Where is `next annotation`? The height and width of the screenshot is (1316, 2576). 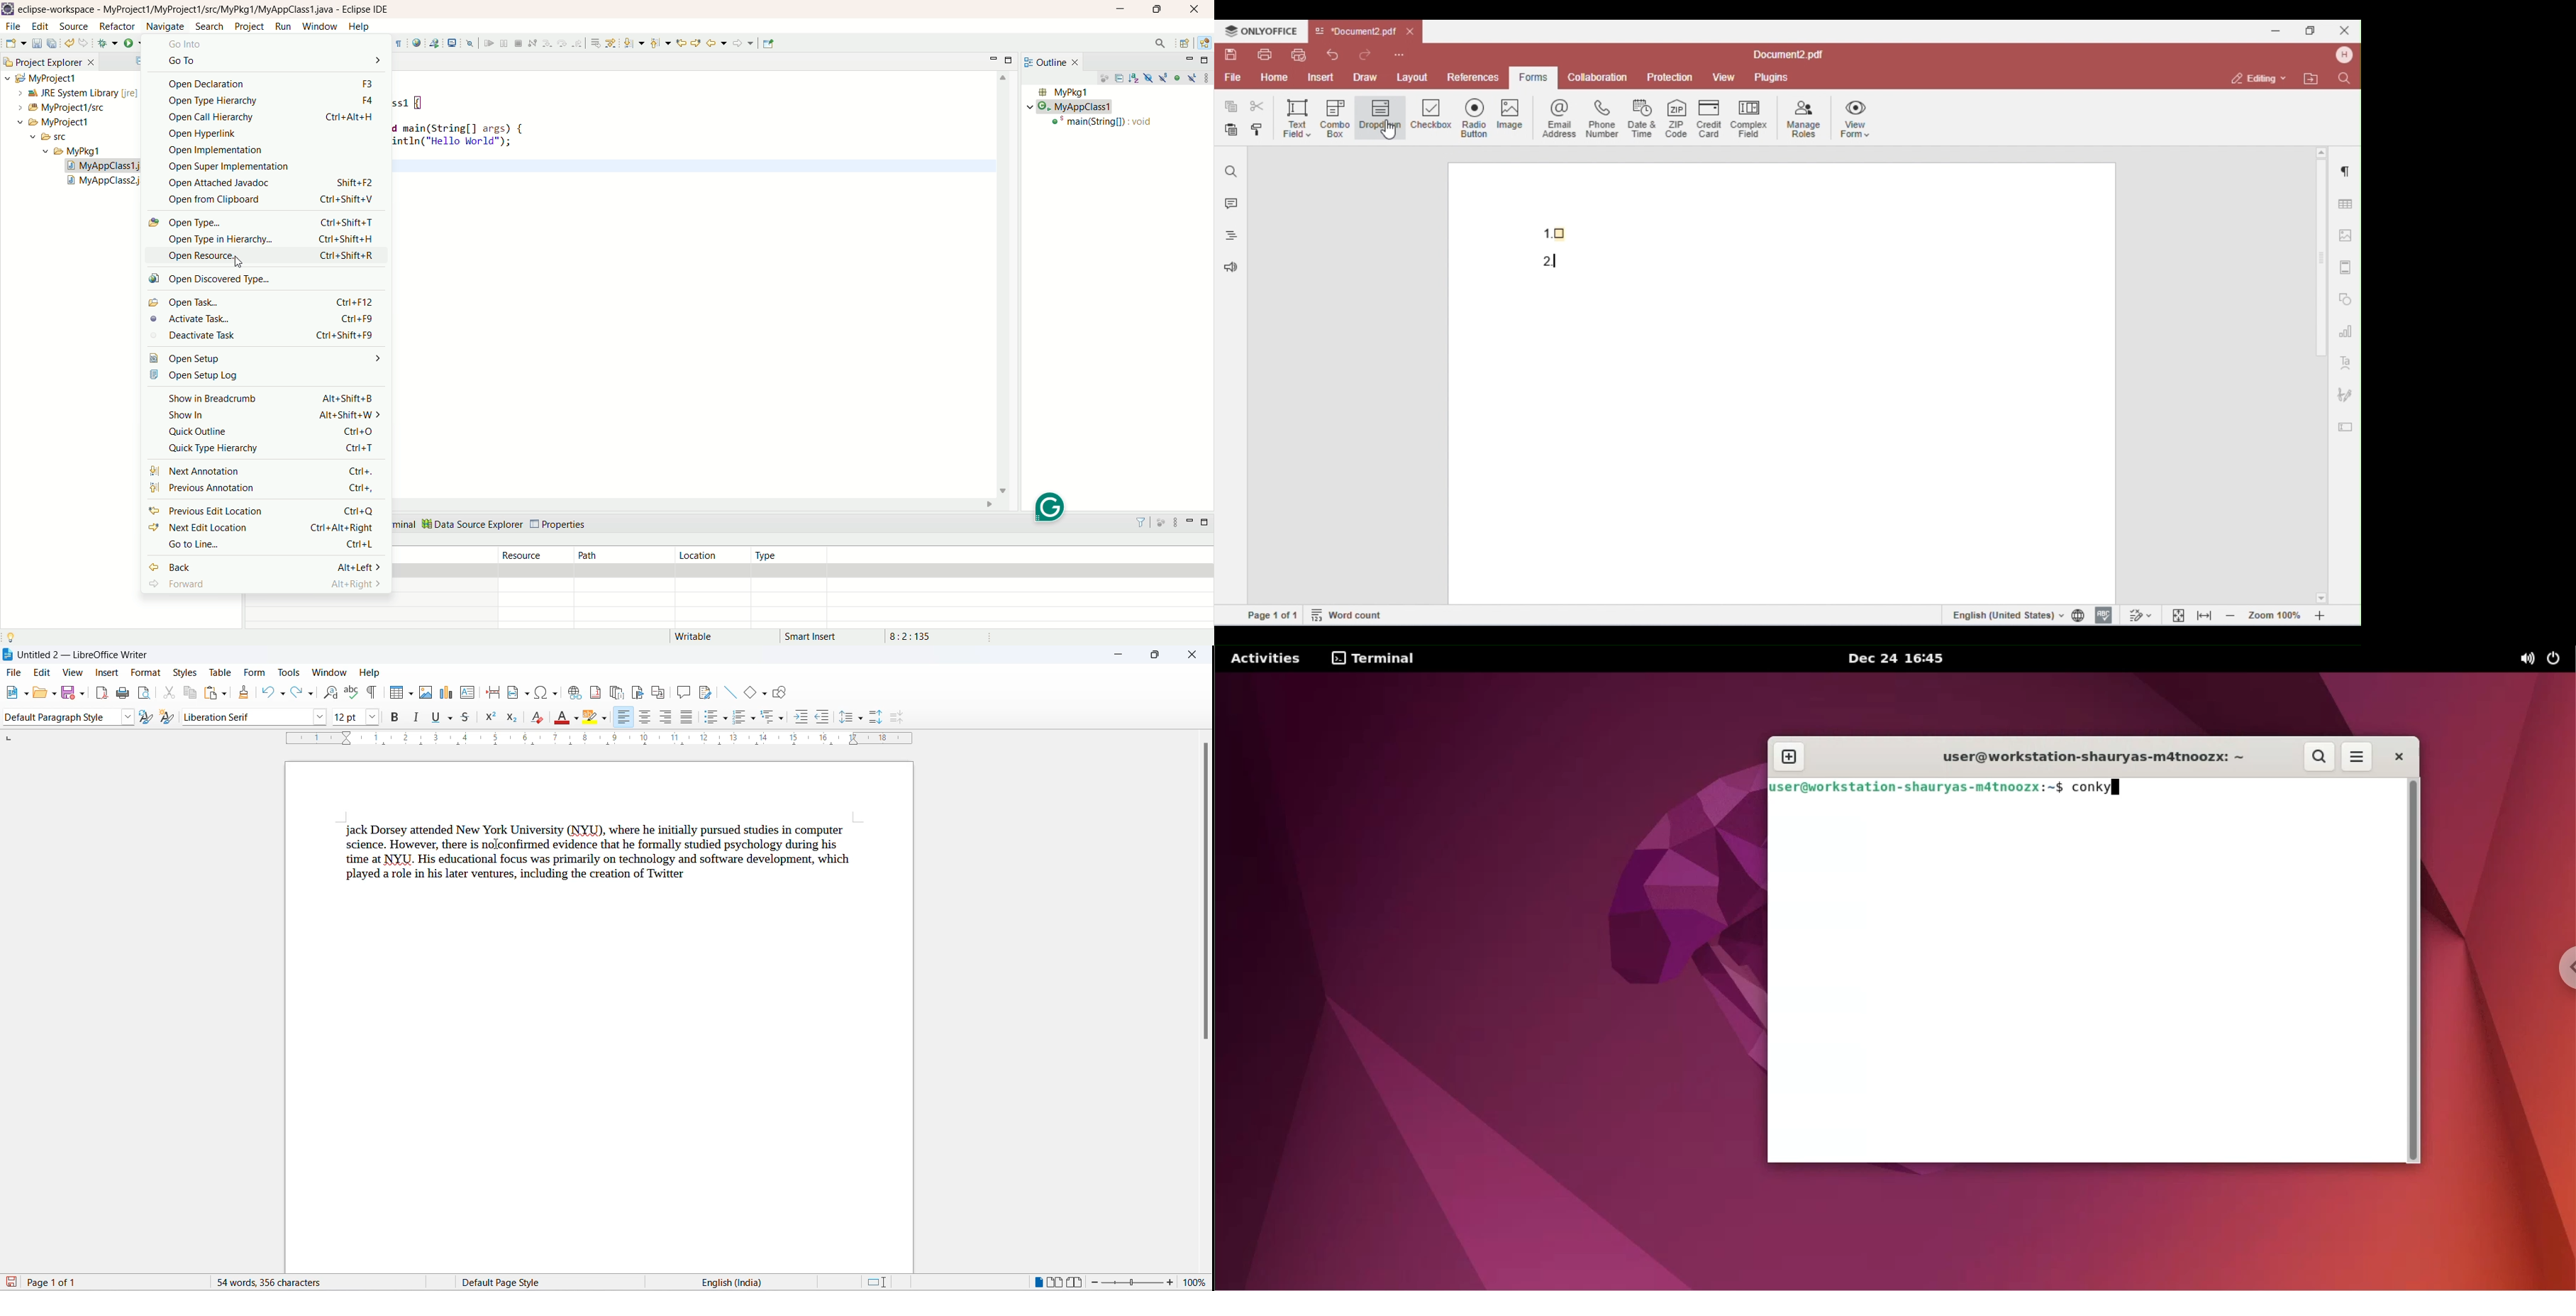
next annotation is located at coordinates (635, 44).